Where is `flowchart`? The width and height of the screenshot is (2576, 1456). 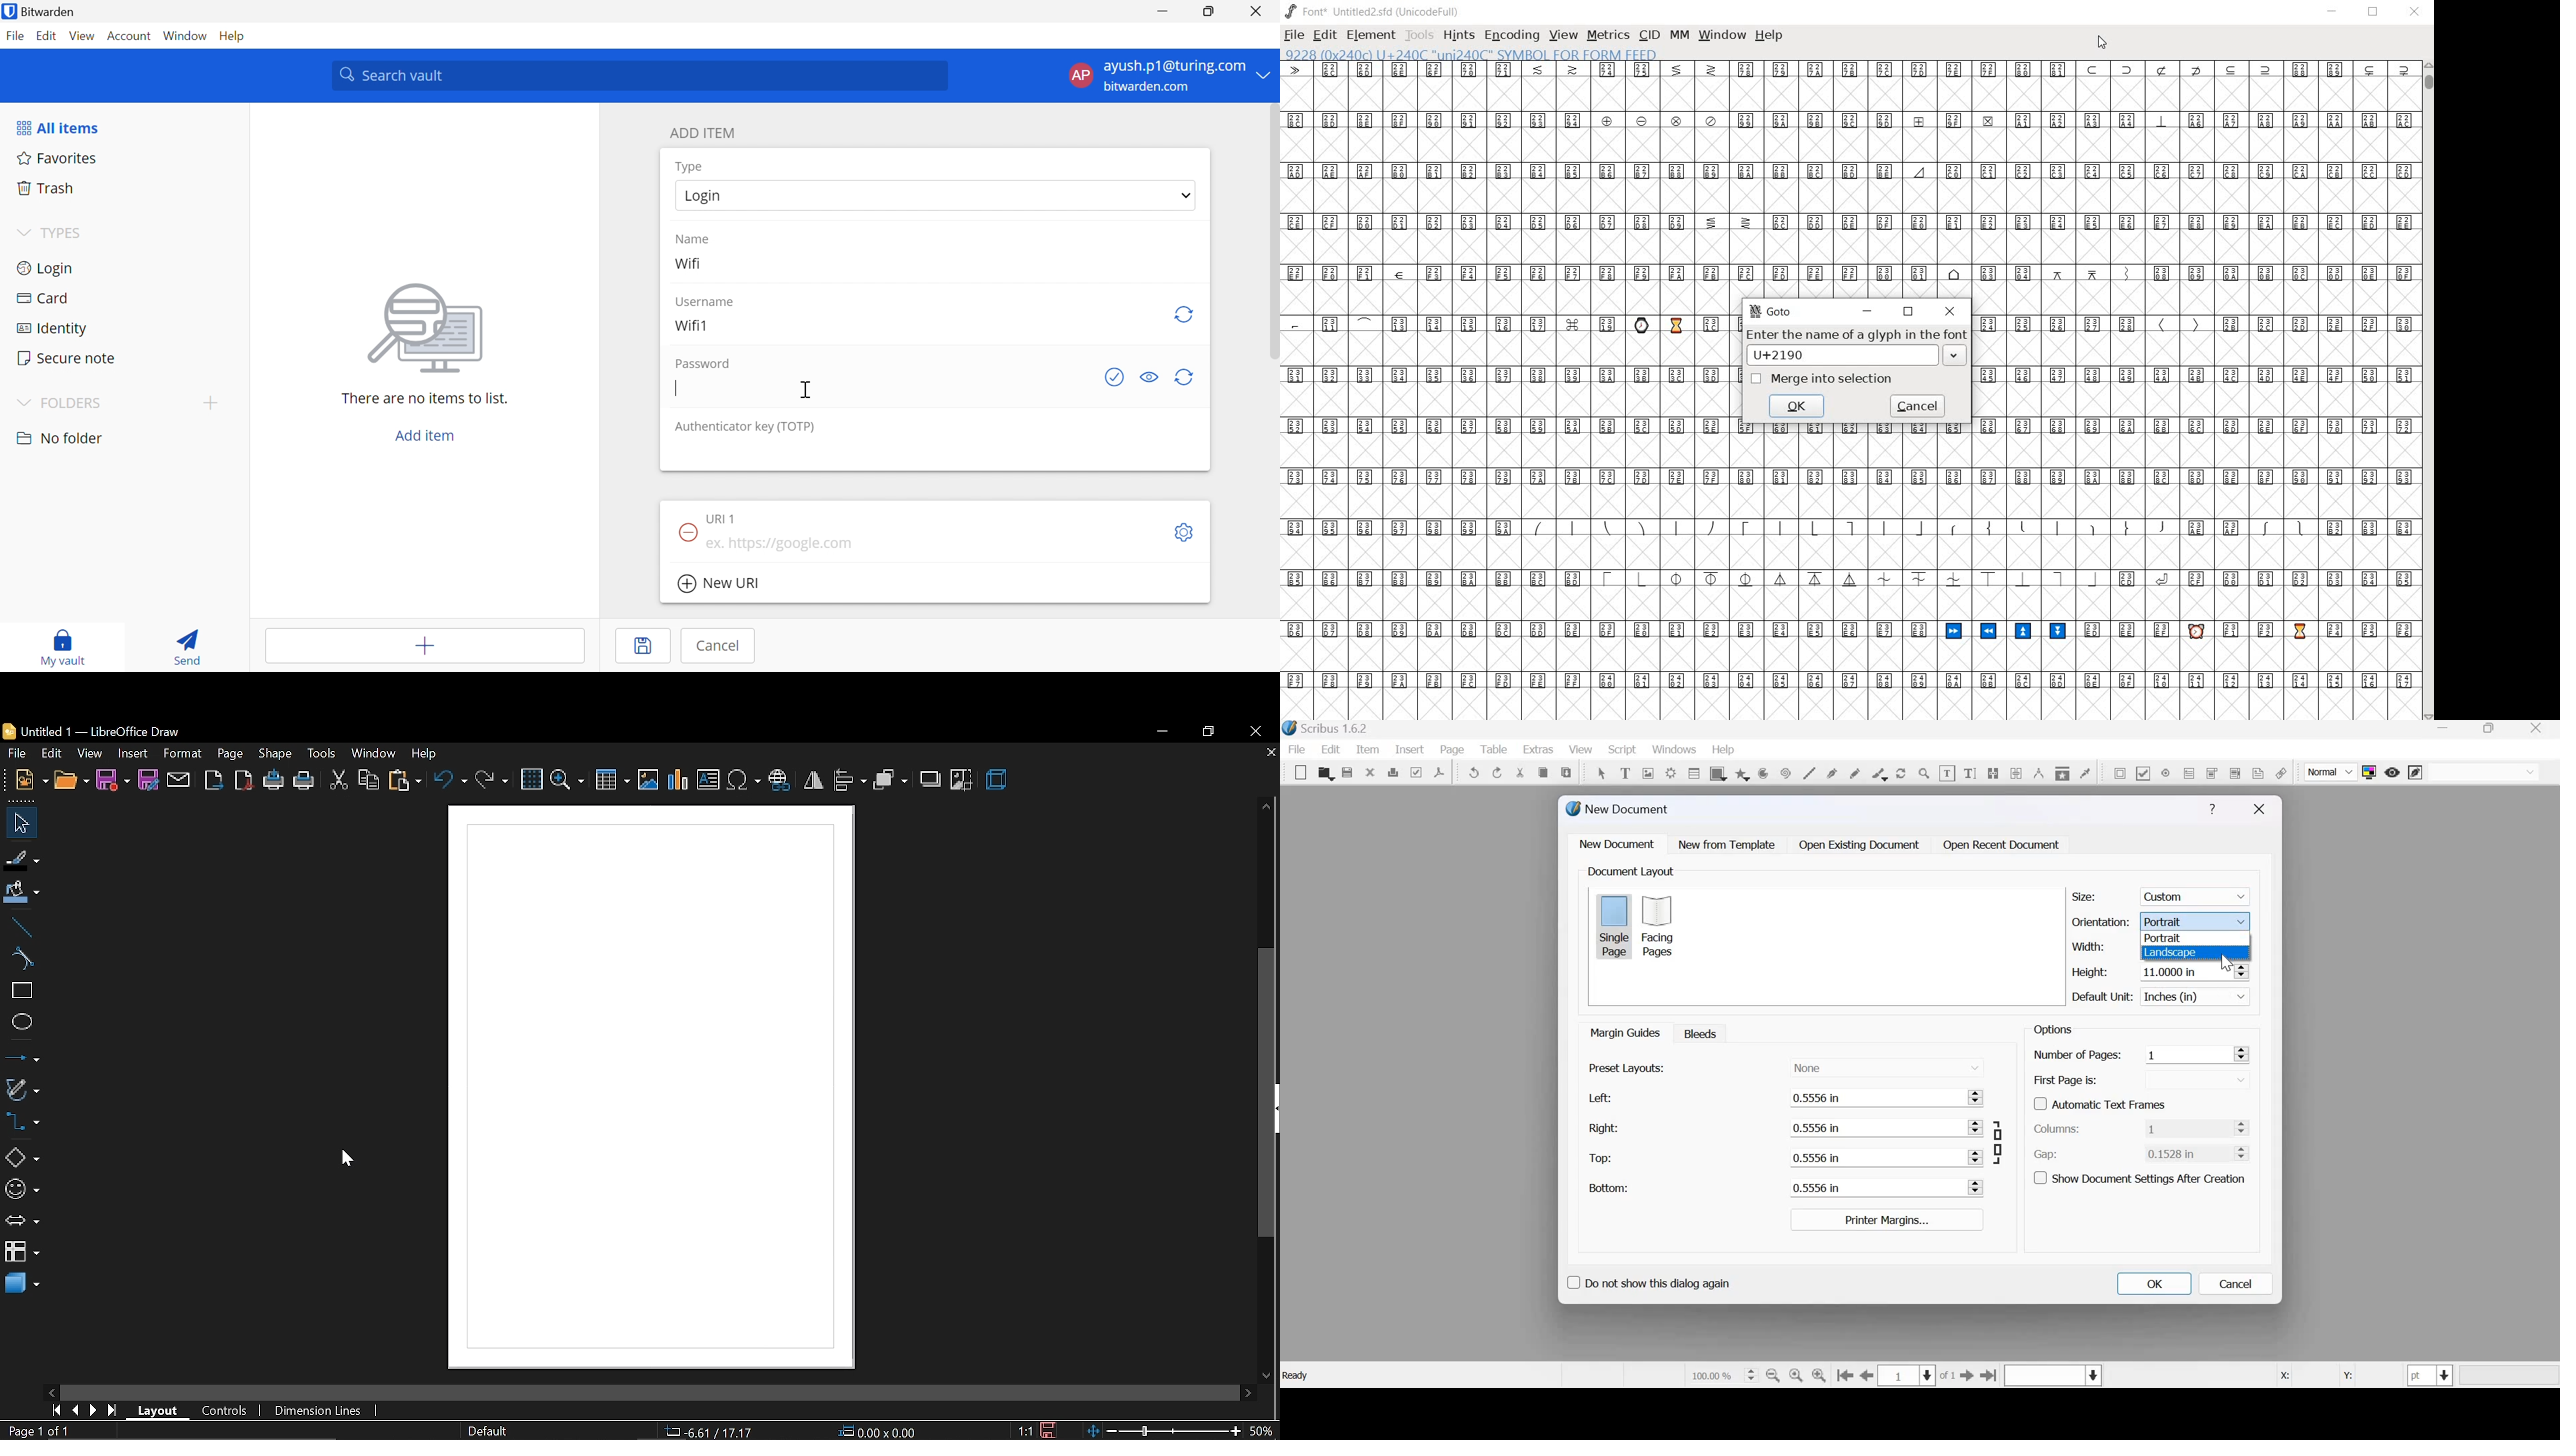 flowchart is located at coordinates (22, 1250).